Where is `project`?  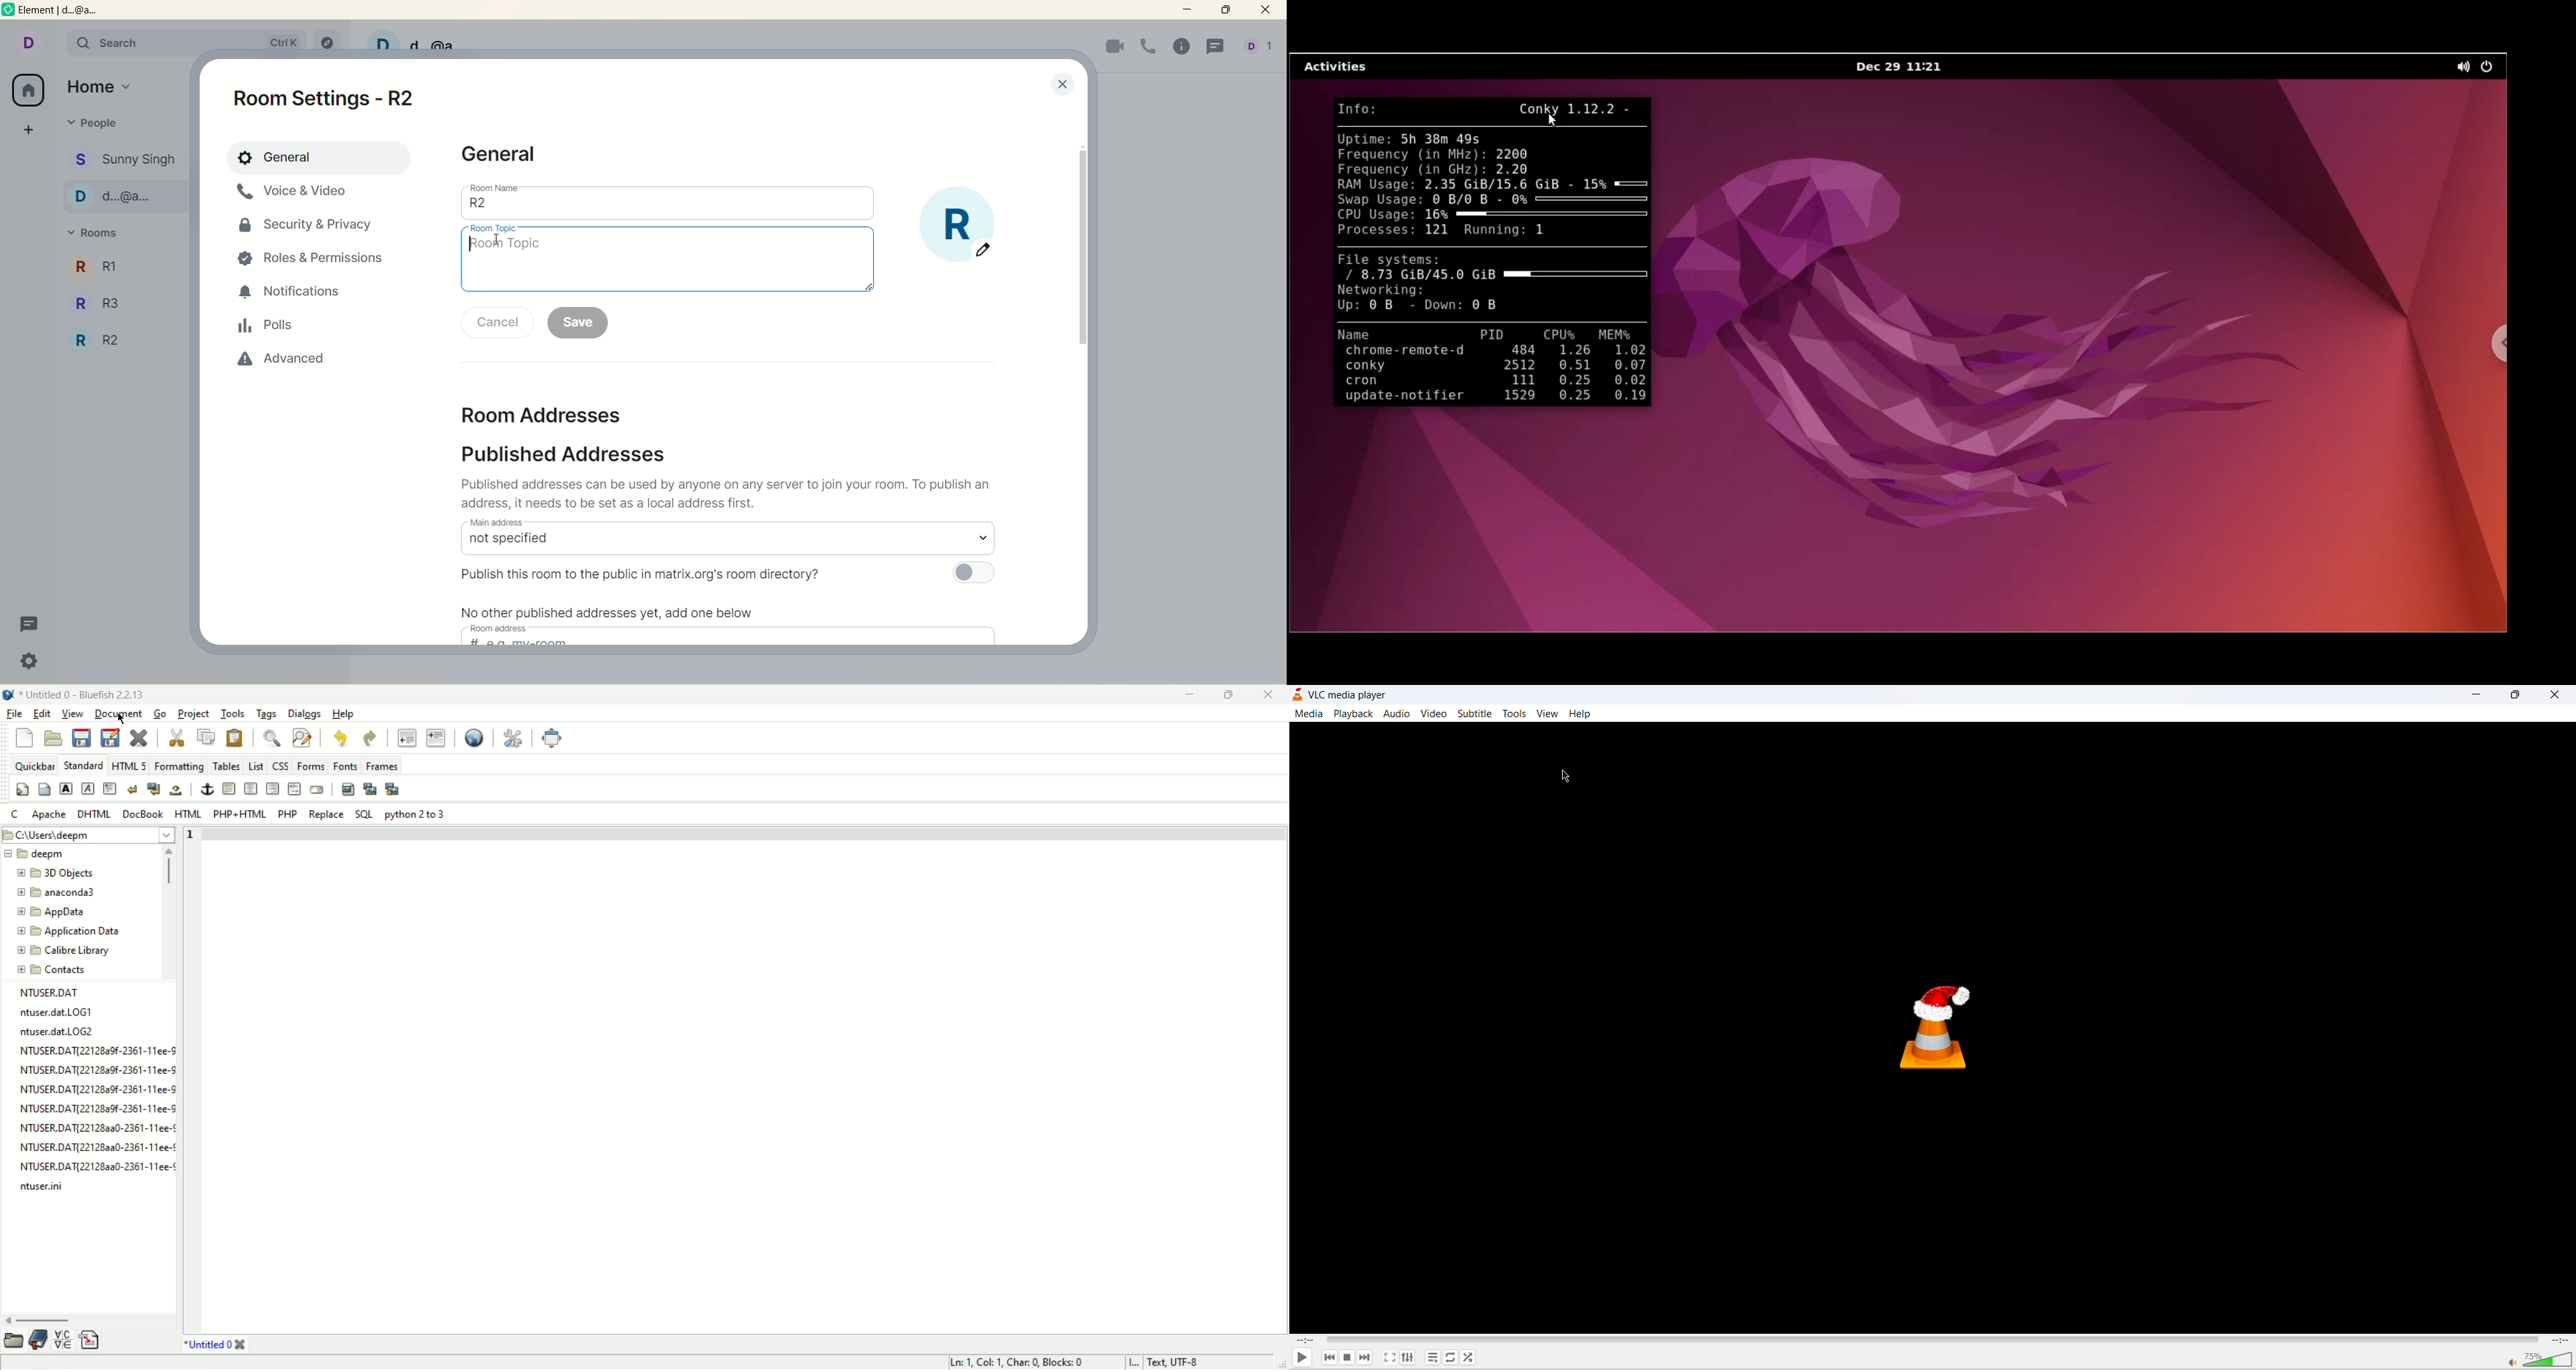 project is located at coordinates (193, 714).